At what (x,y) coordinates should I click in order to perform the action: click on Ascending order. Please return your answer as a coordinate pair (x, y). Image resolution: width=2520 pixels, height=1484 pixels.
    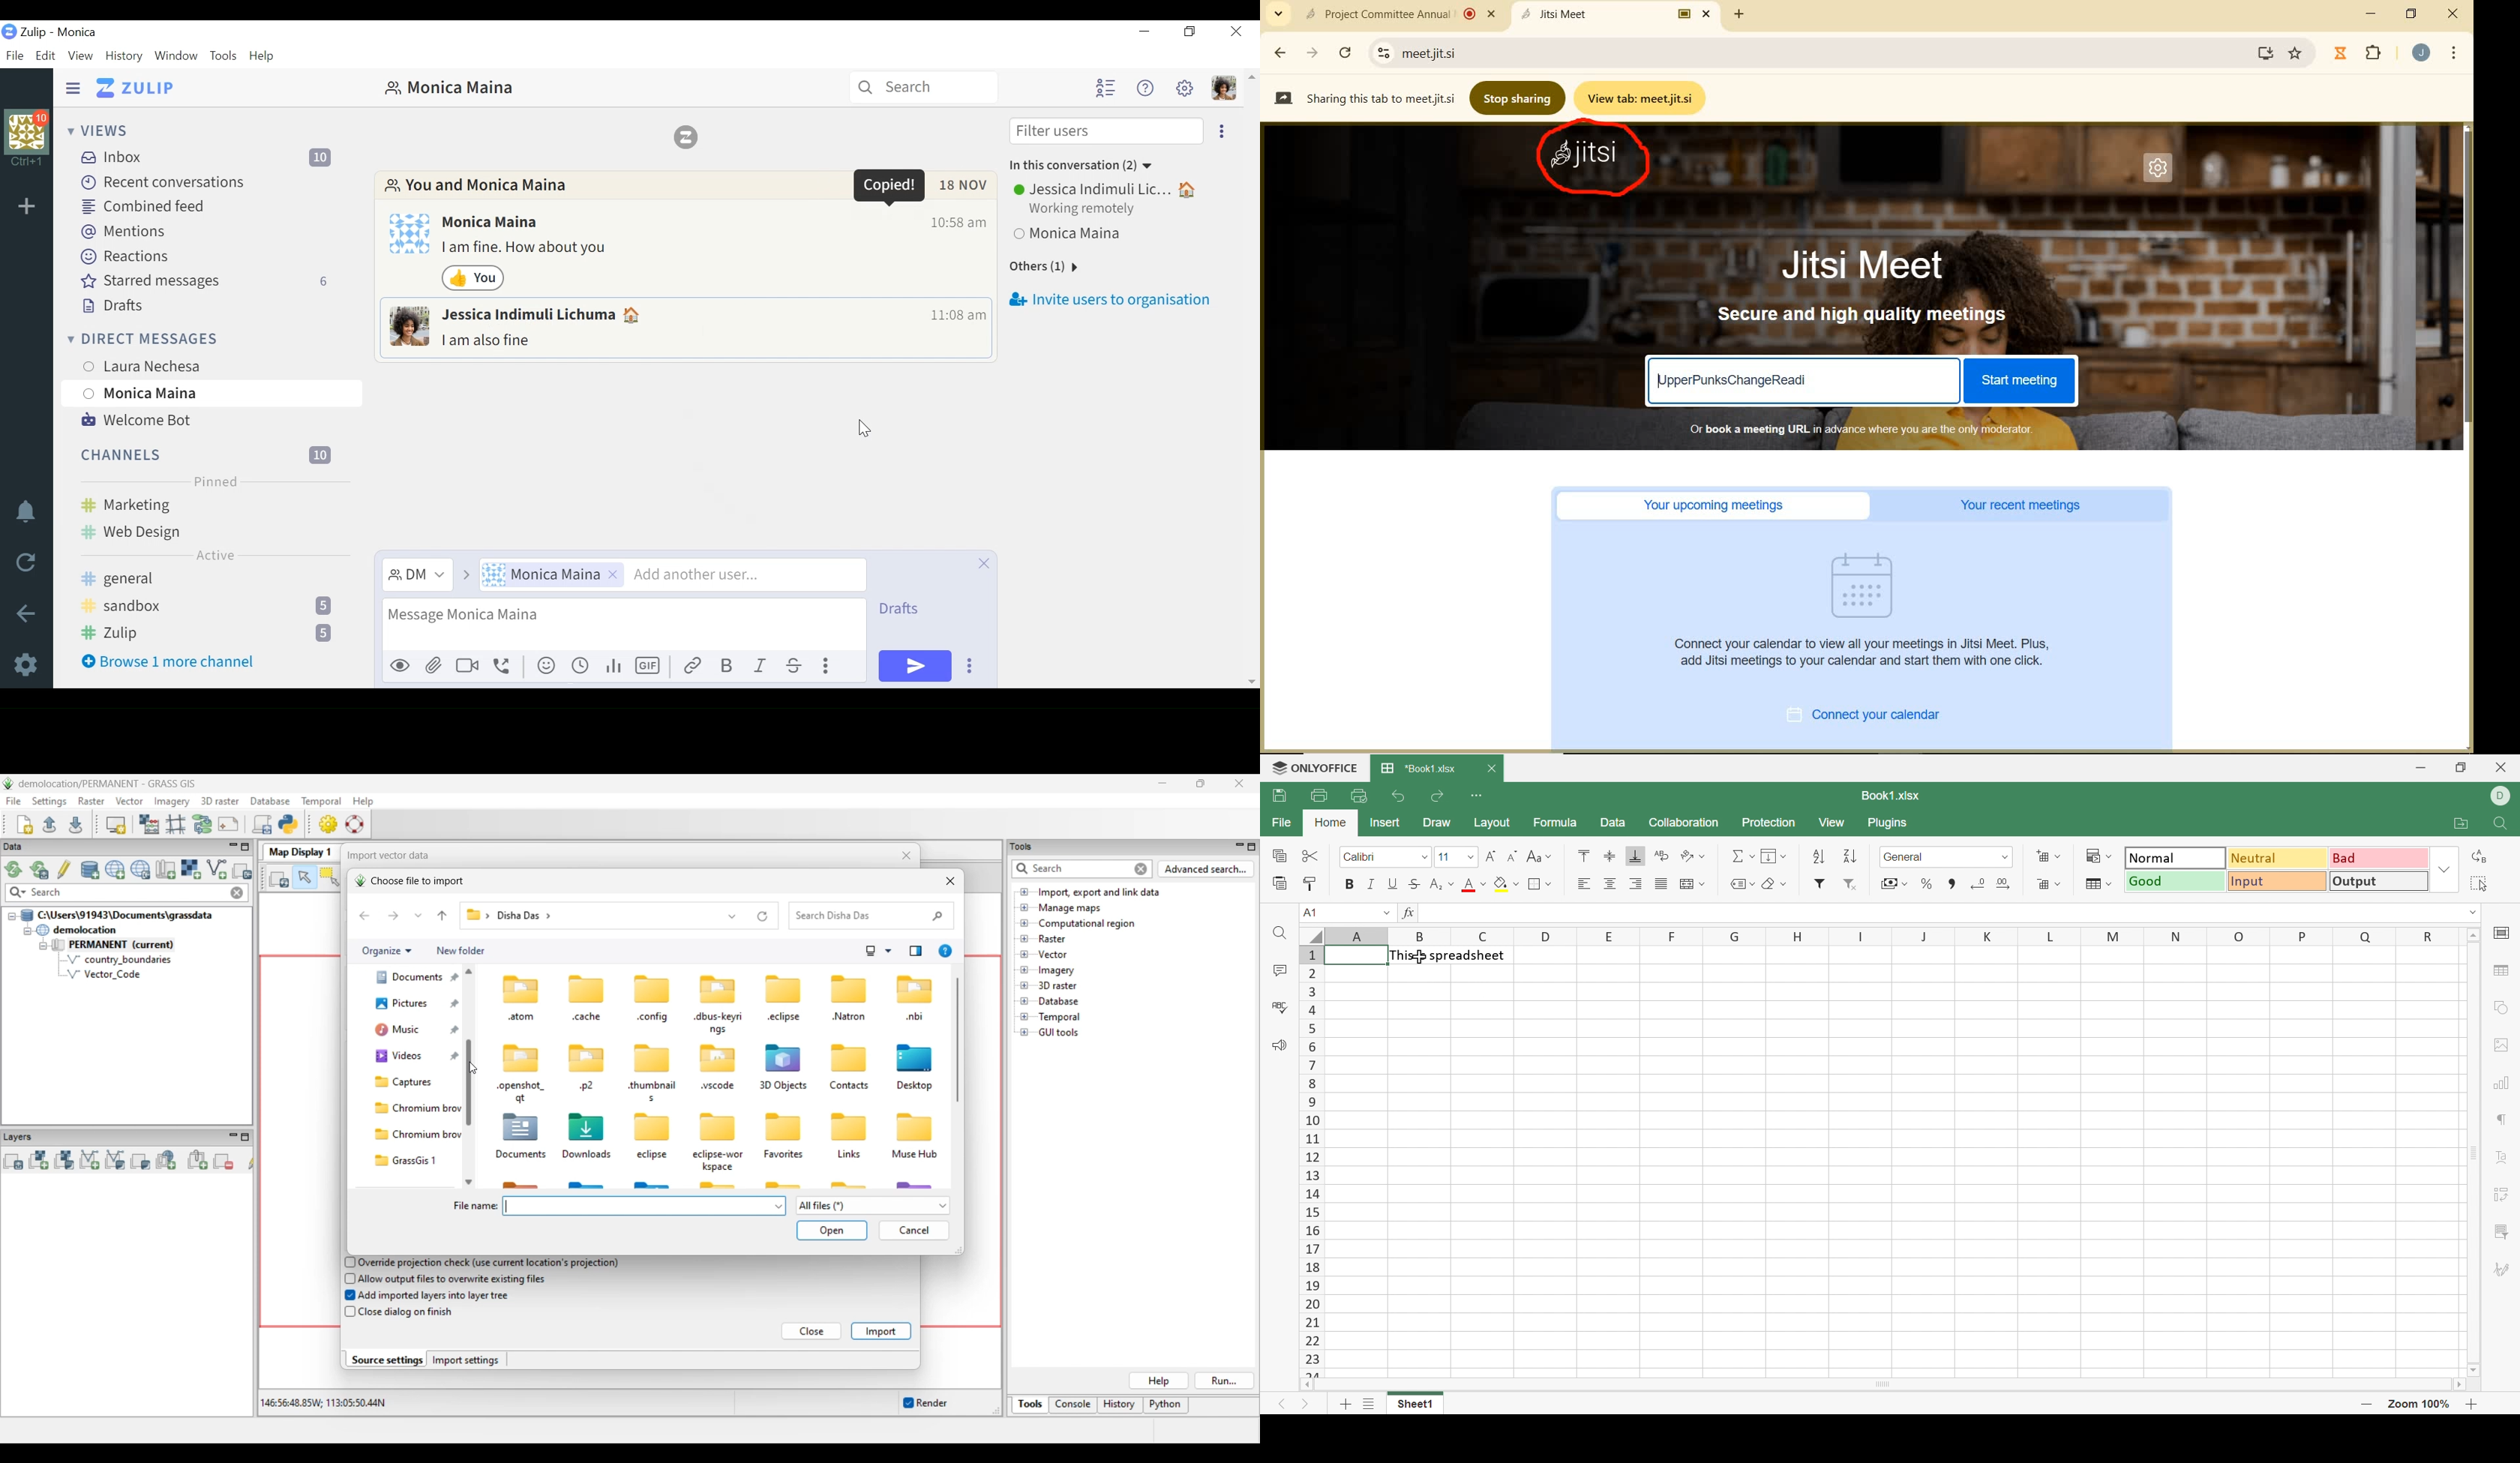
    Looking at the image, I should click on (1820, 856).